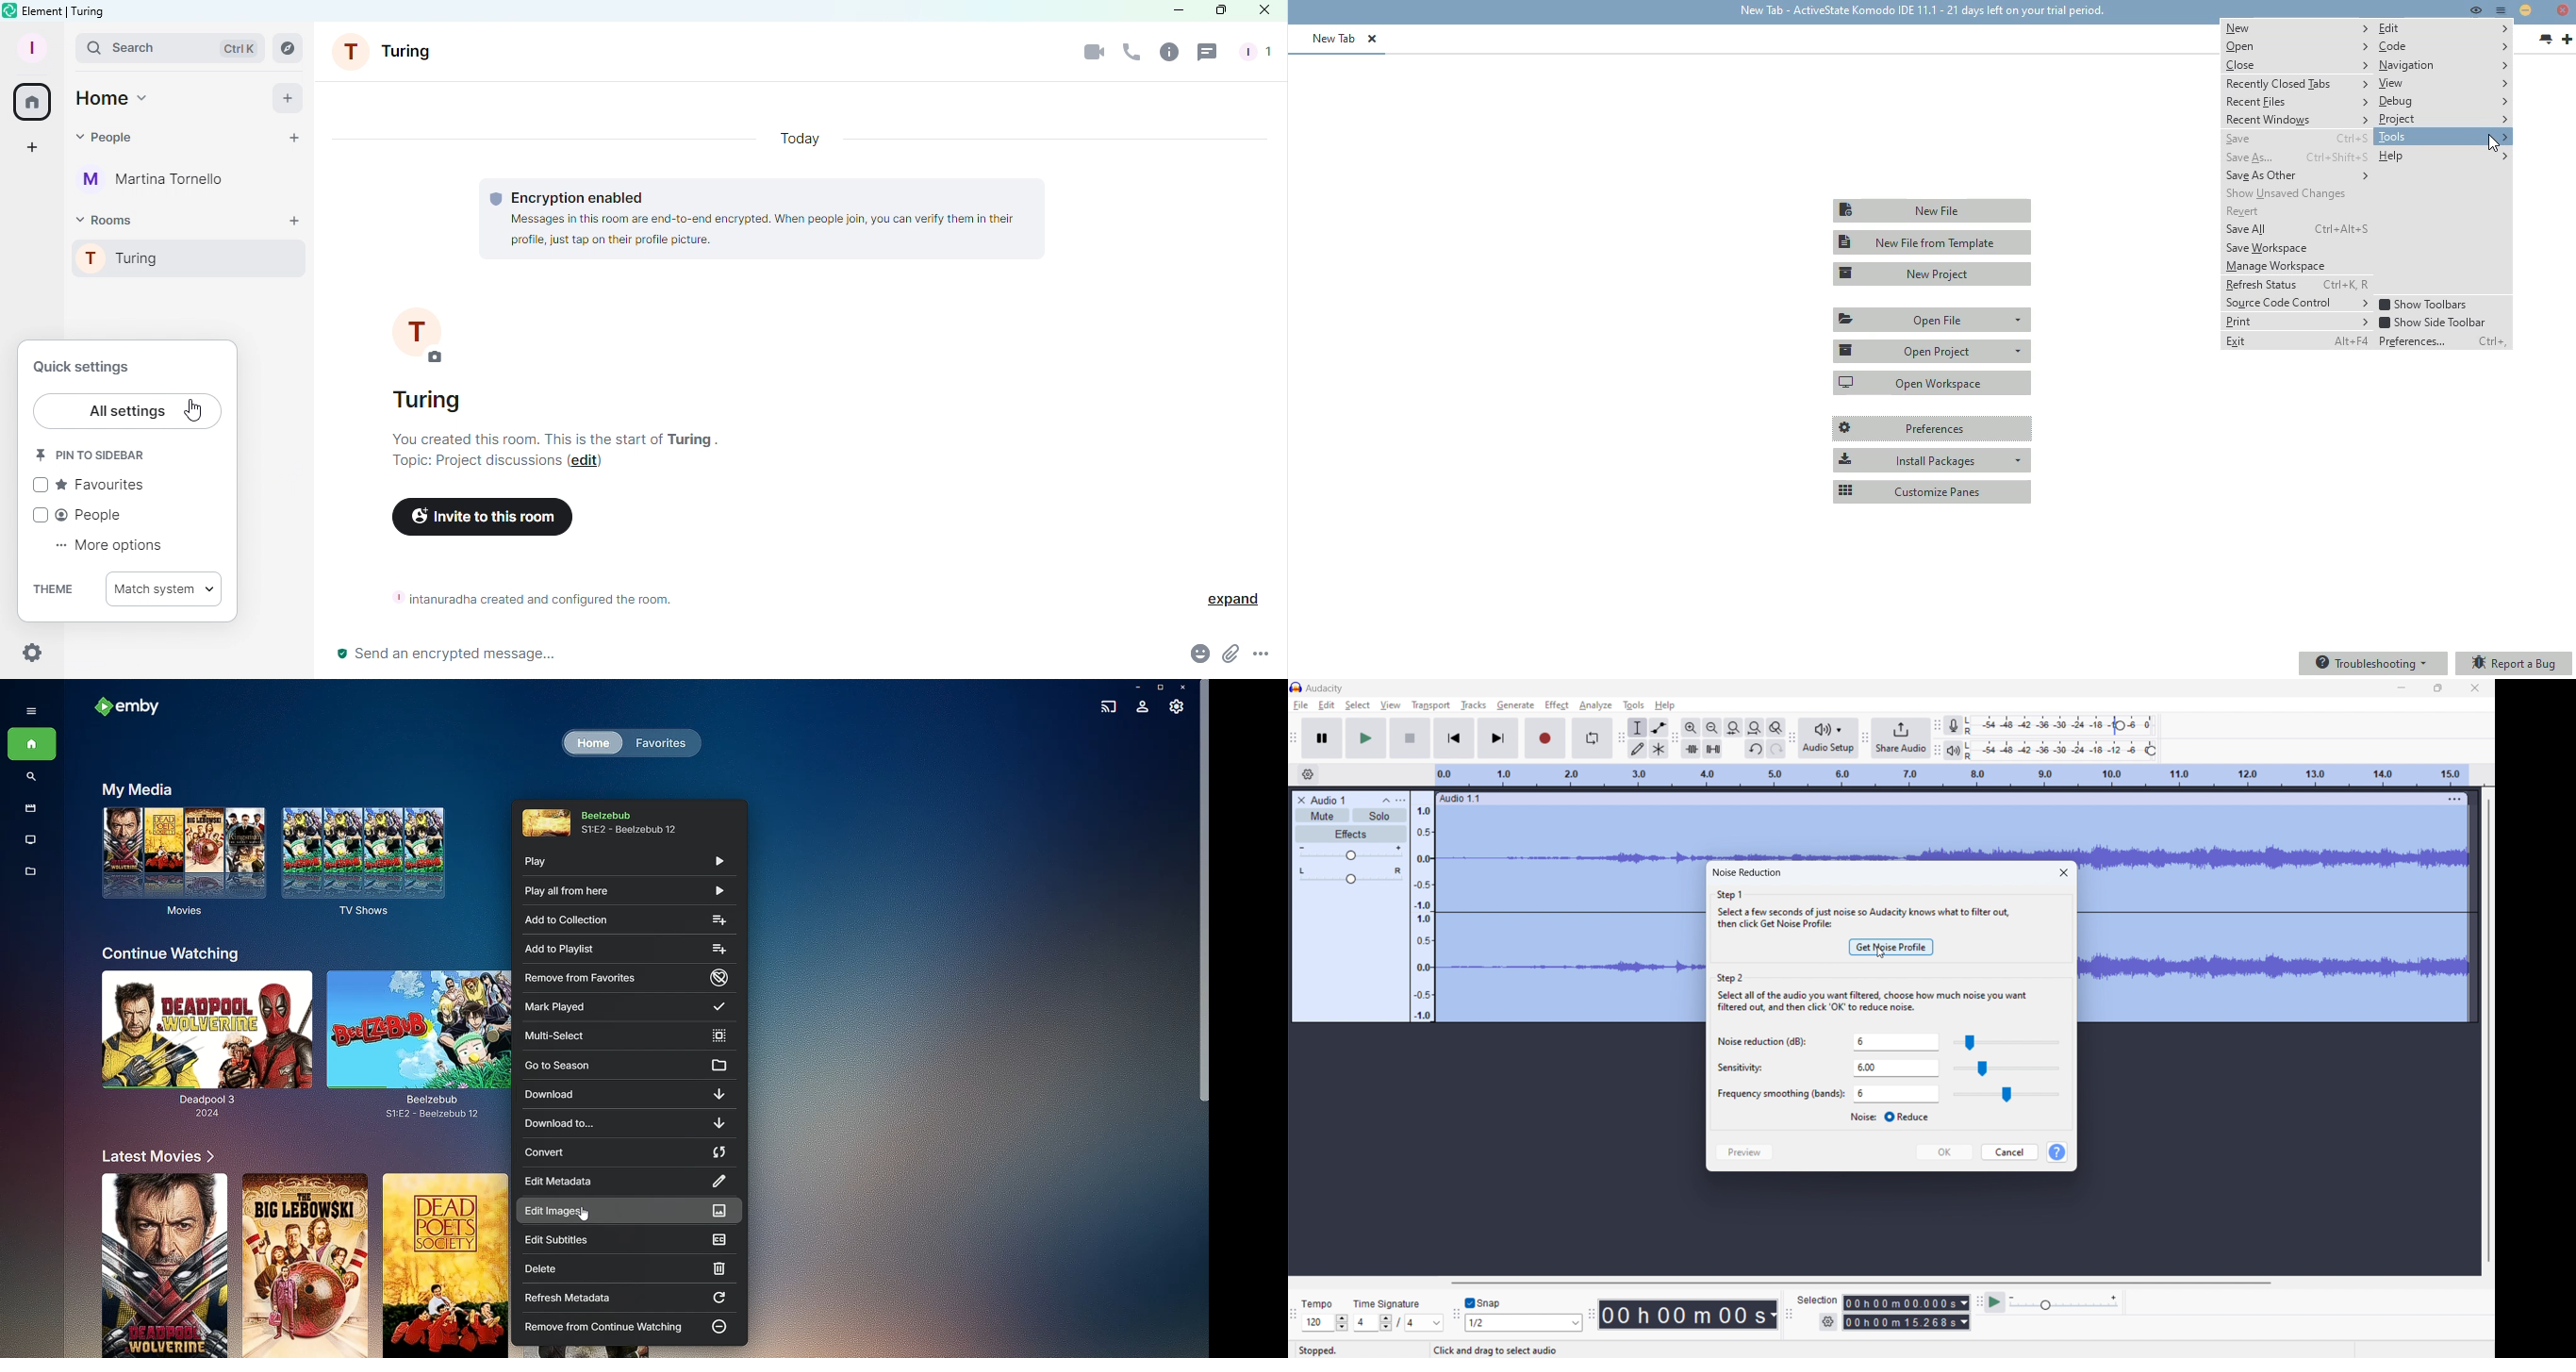 This screenshot has width=2576, height=1372. Describe the element at coordinates (1932, 490) in the screenshot. I see `customize panes` at that location.